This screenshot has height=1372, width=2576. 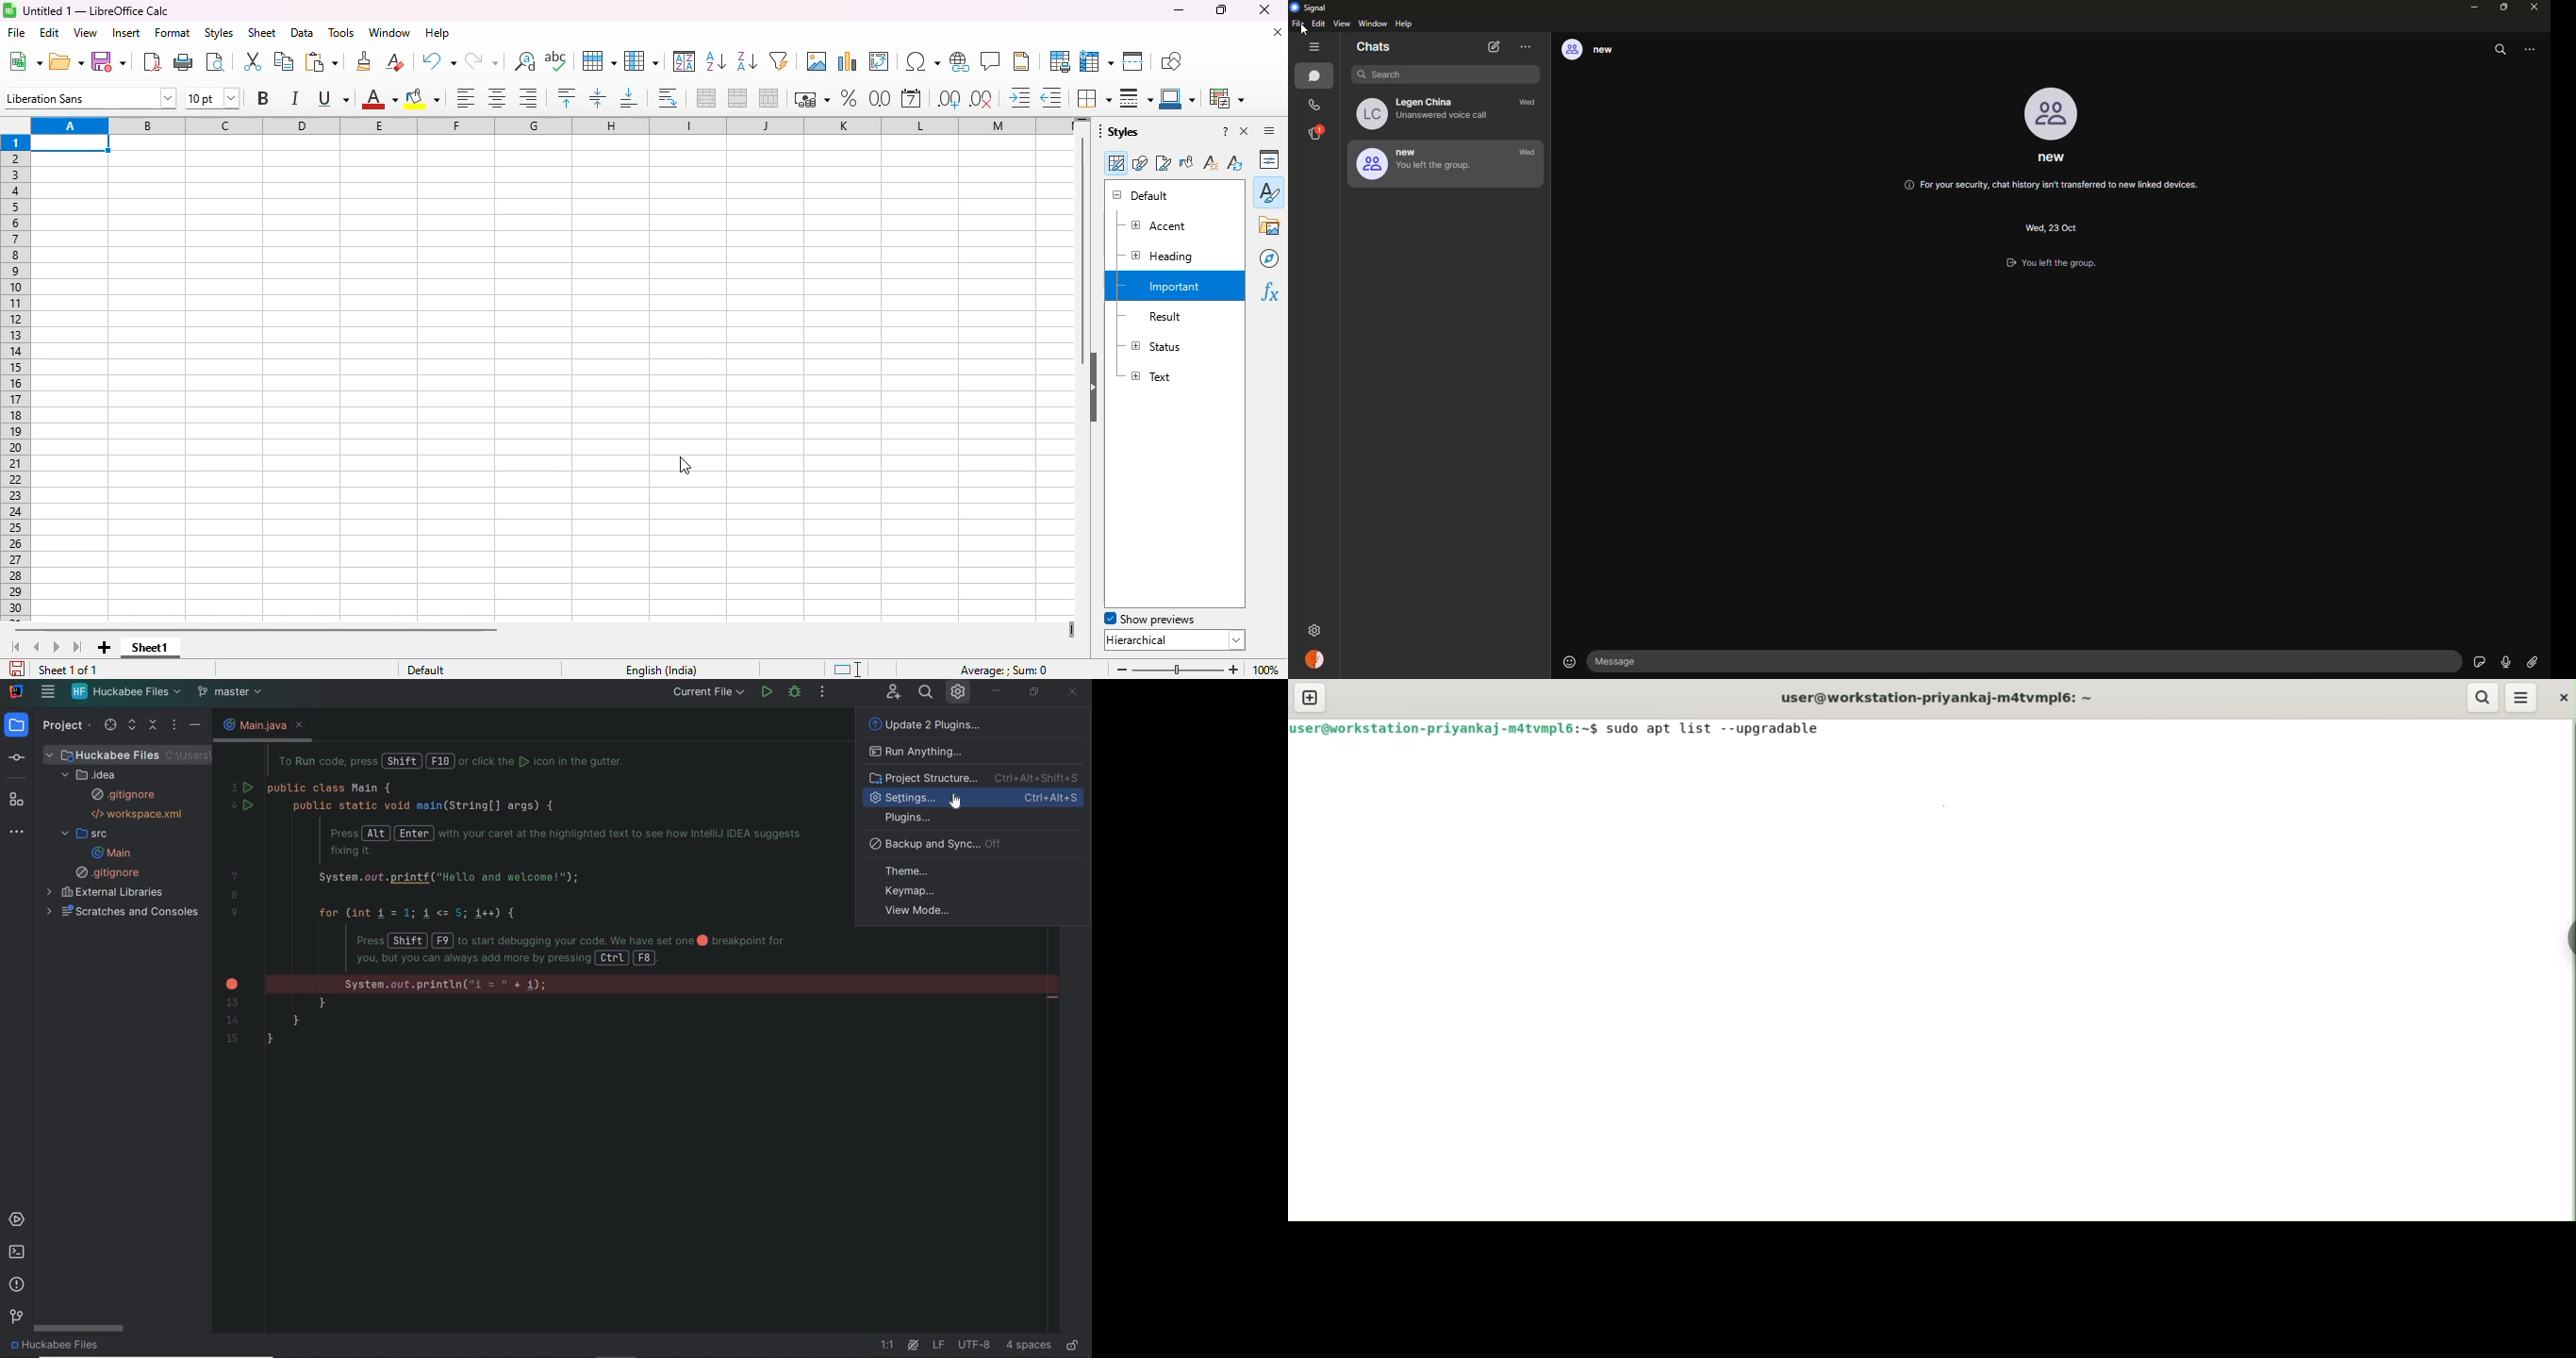 I want to click on hierarchical, so click(x=1175, y=639).